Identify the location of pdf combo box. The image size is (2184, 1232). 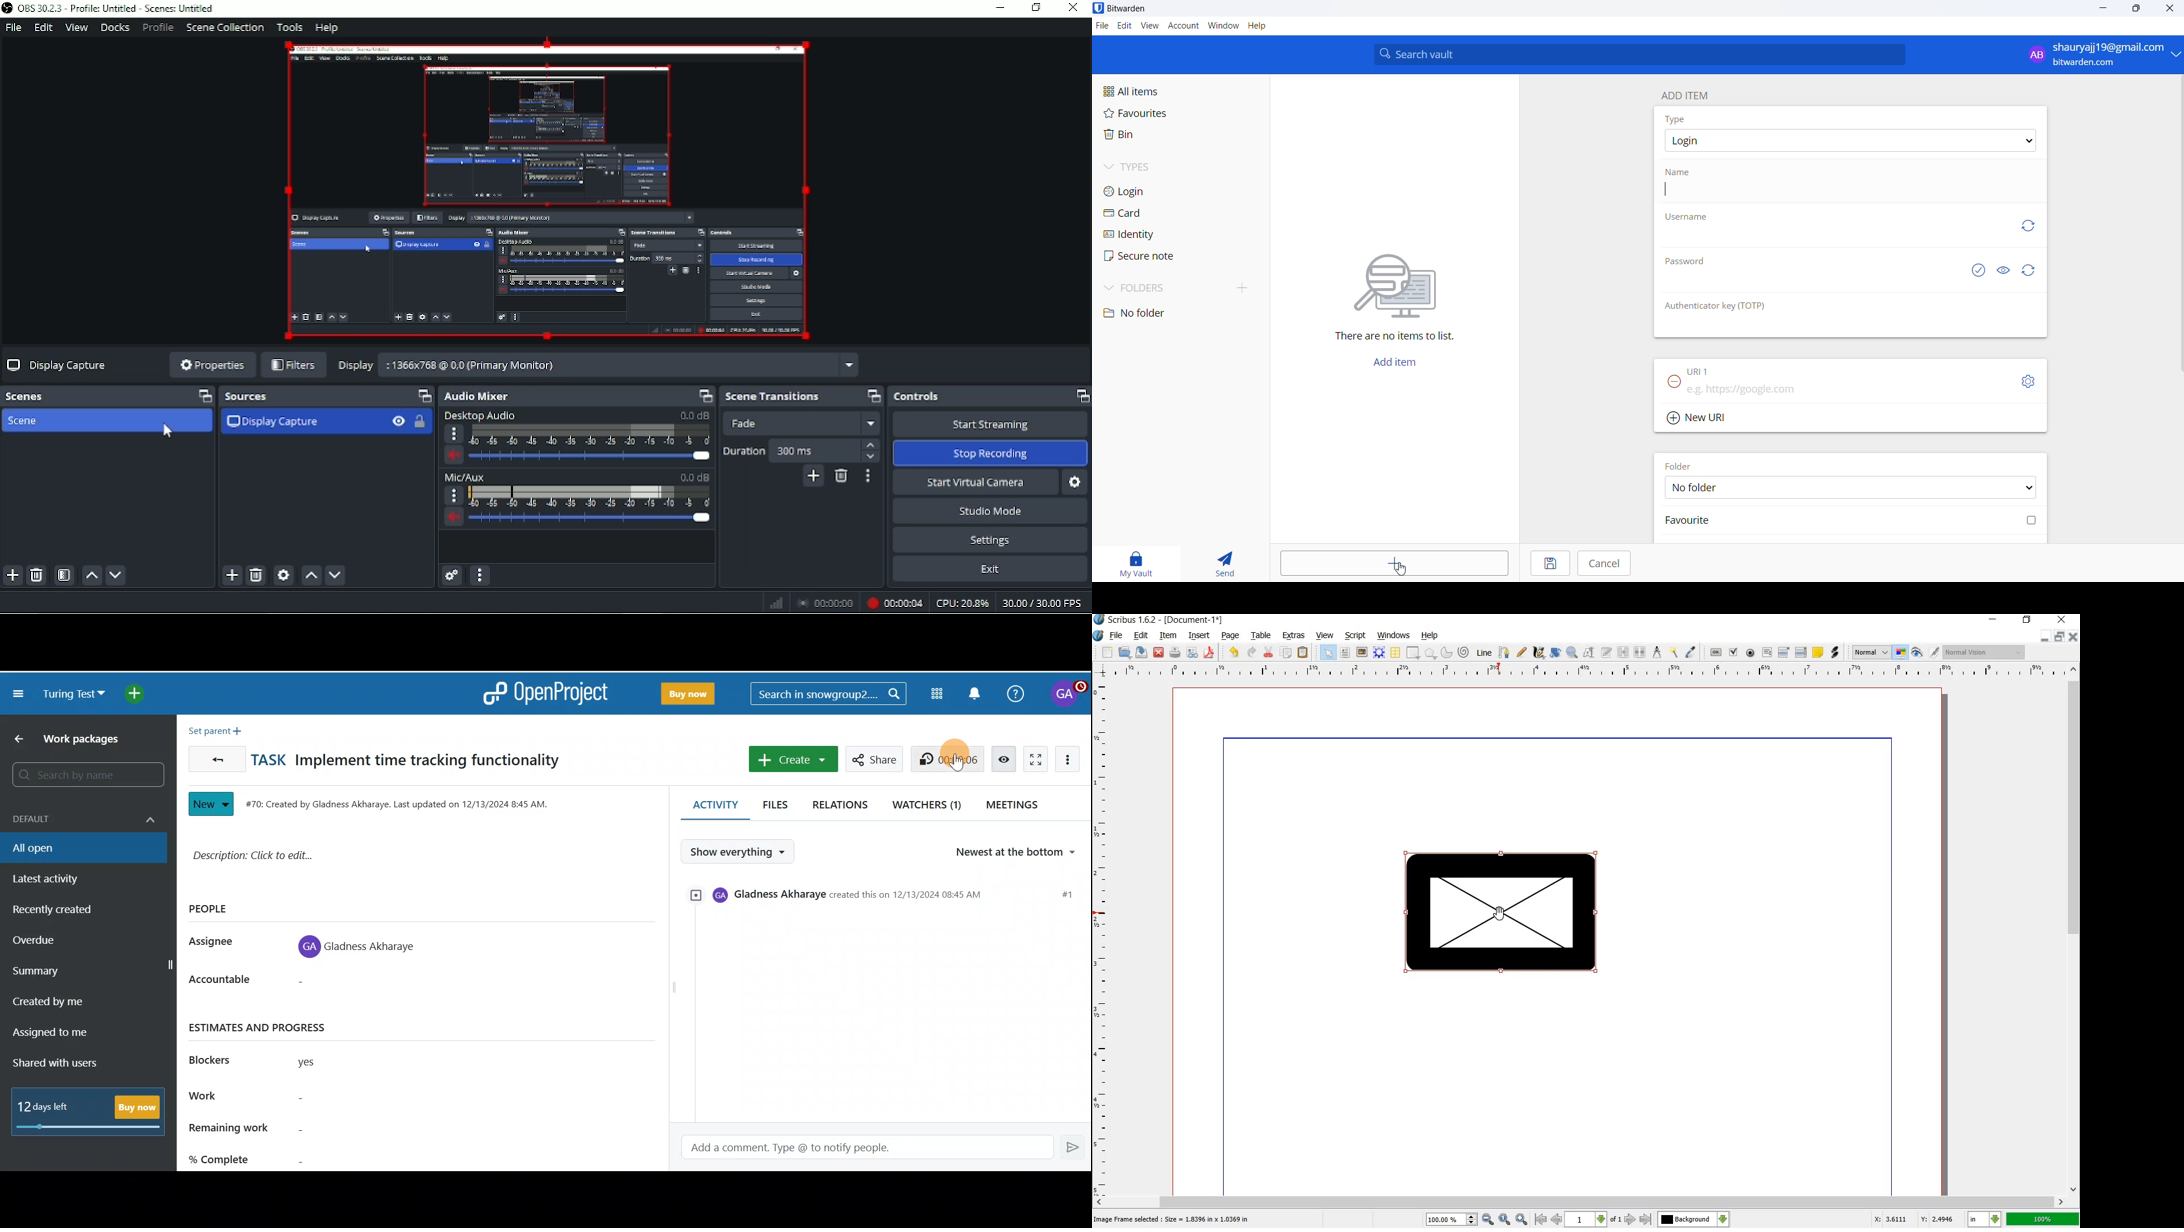
(1784, 653).